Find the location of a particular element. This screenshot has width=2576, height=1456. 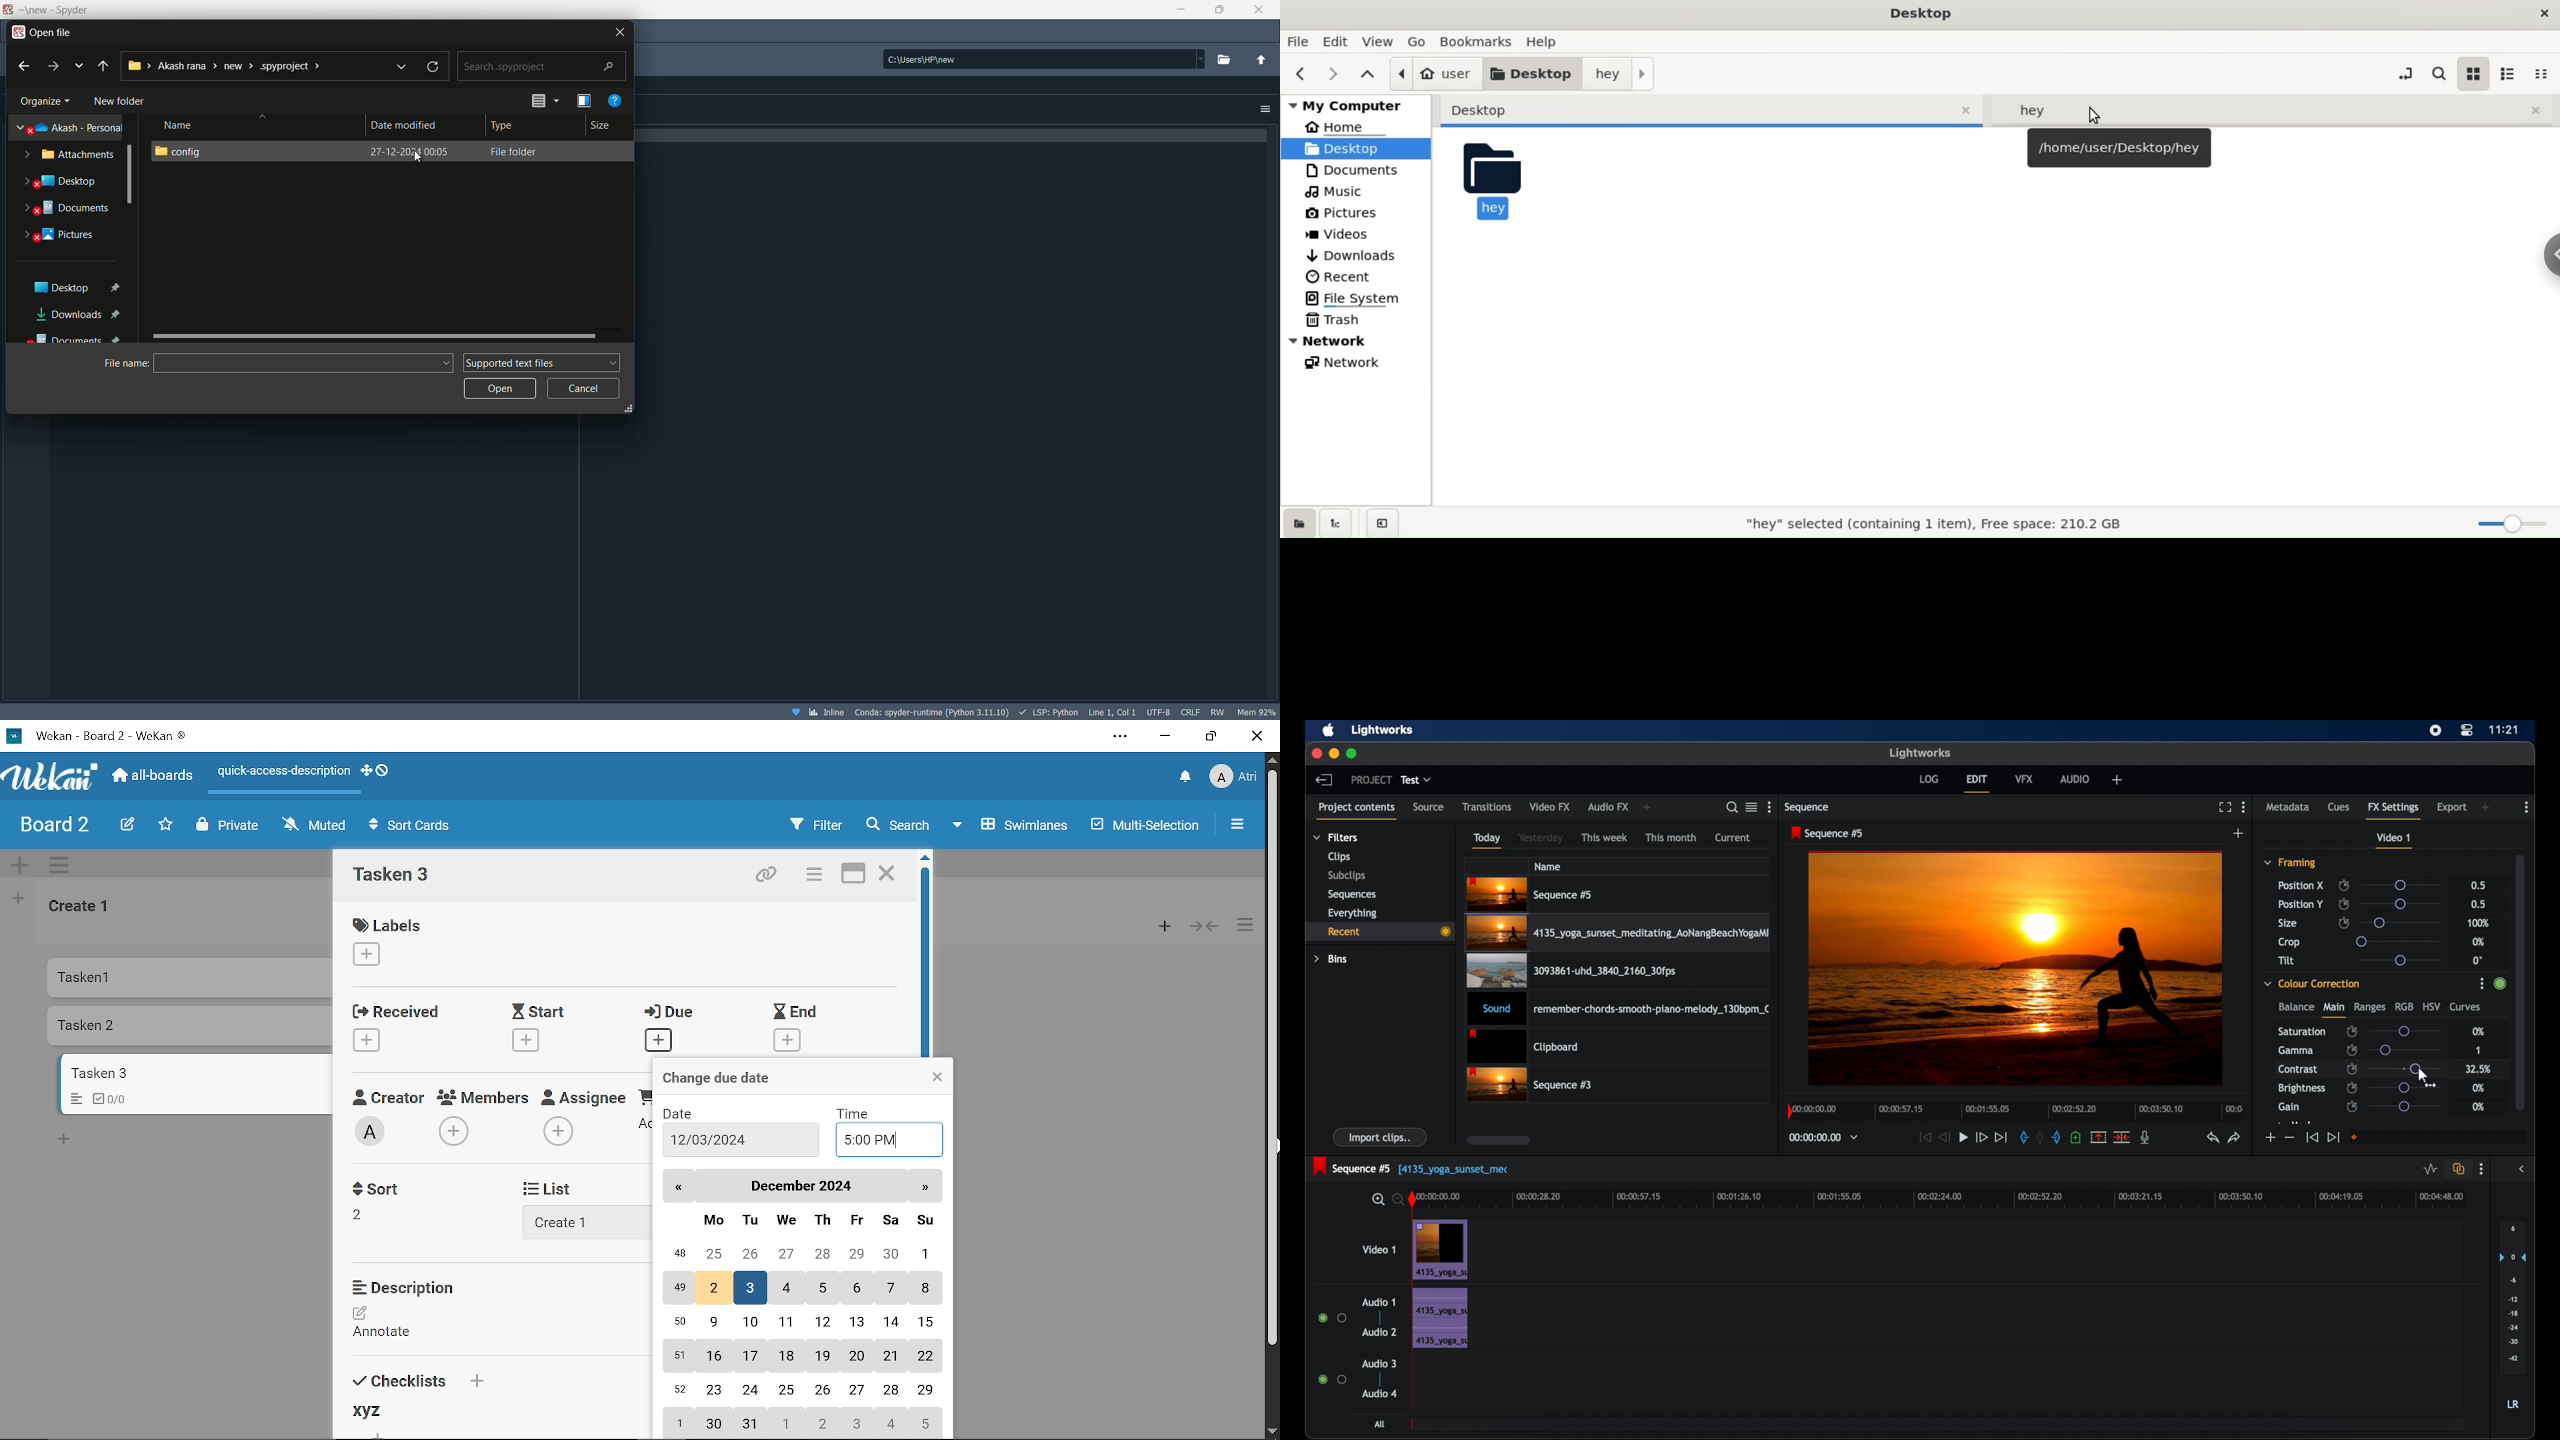

lightworks is located at coordinates (1383, 729).